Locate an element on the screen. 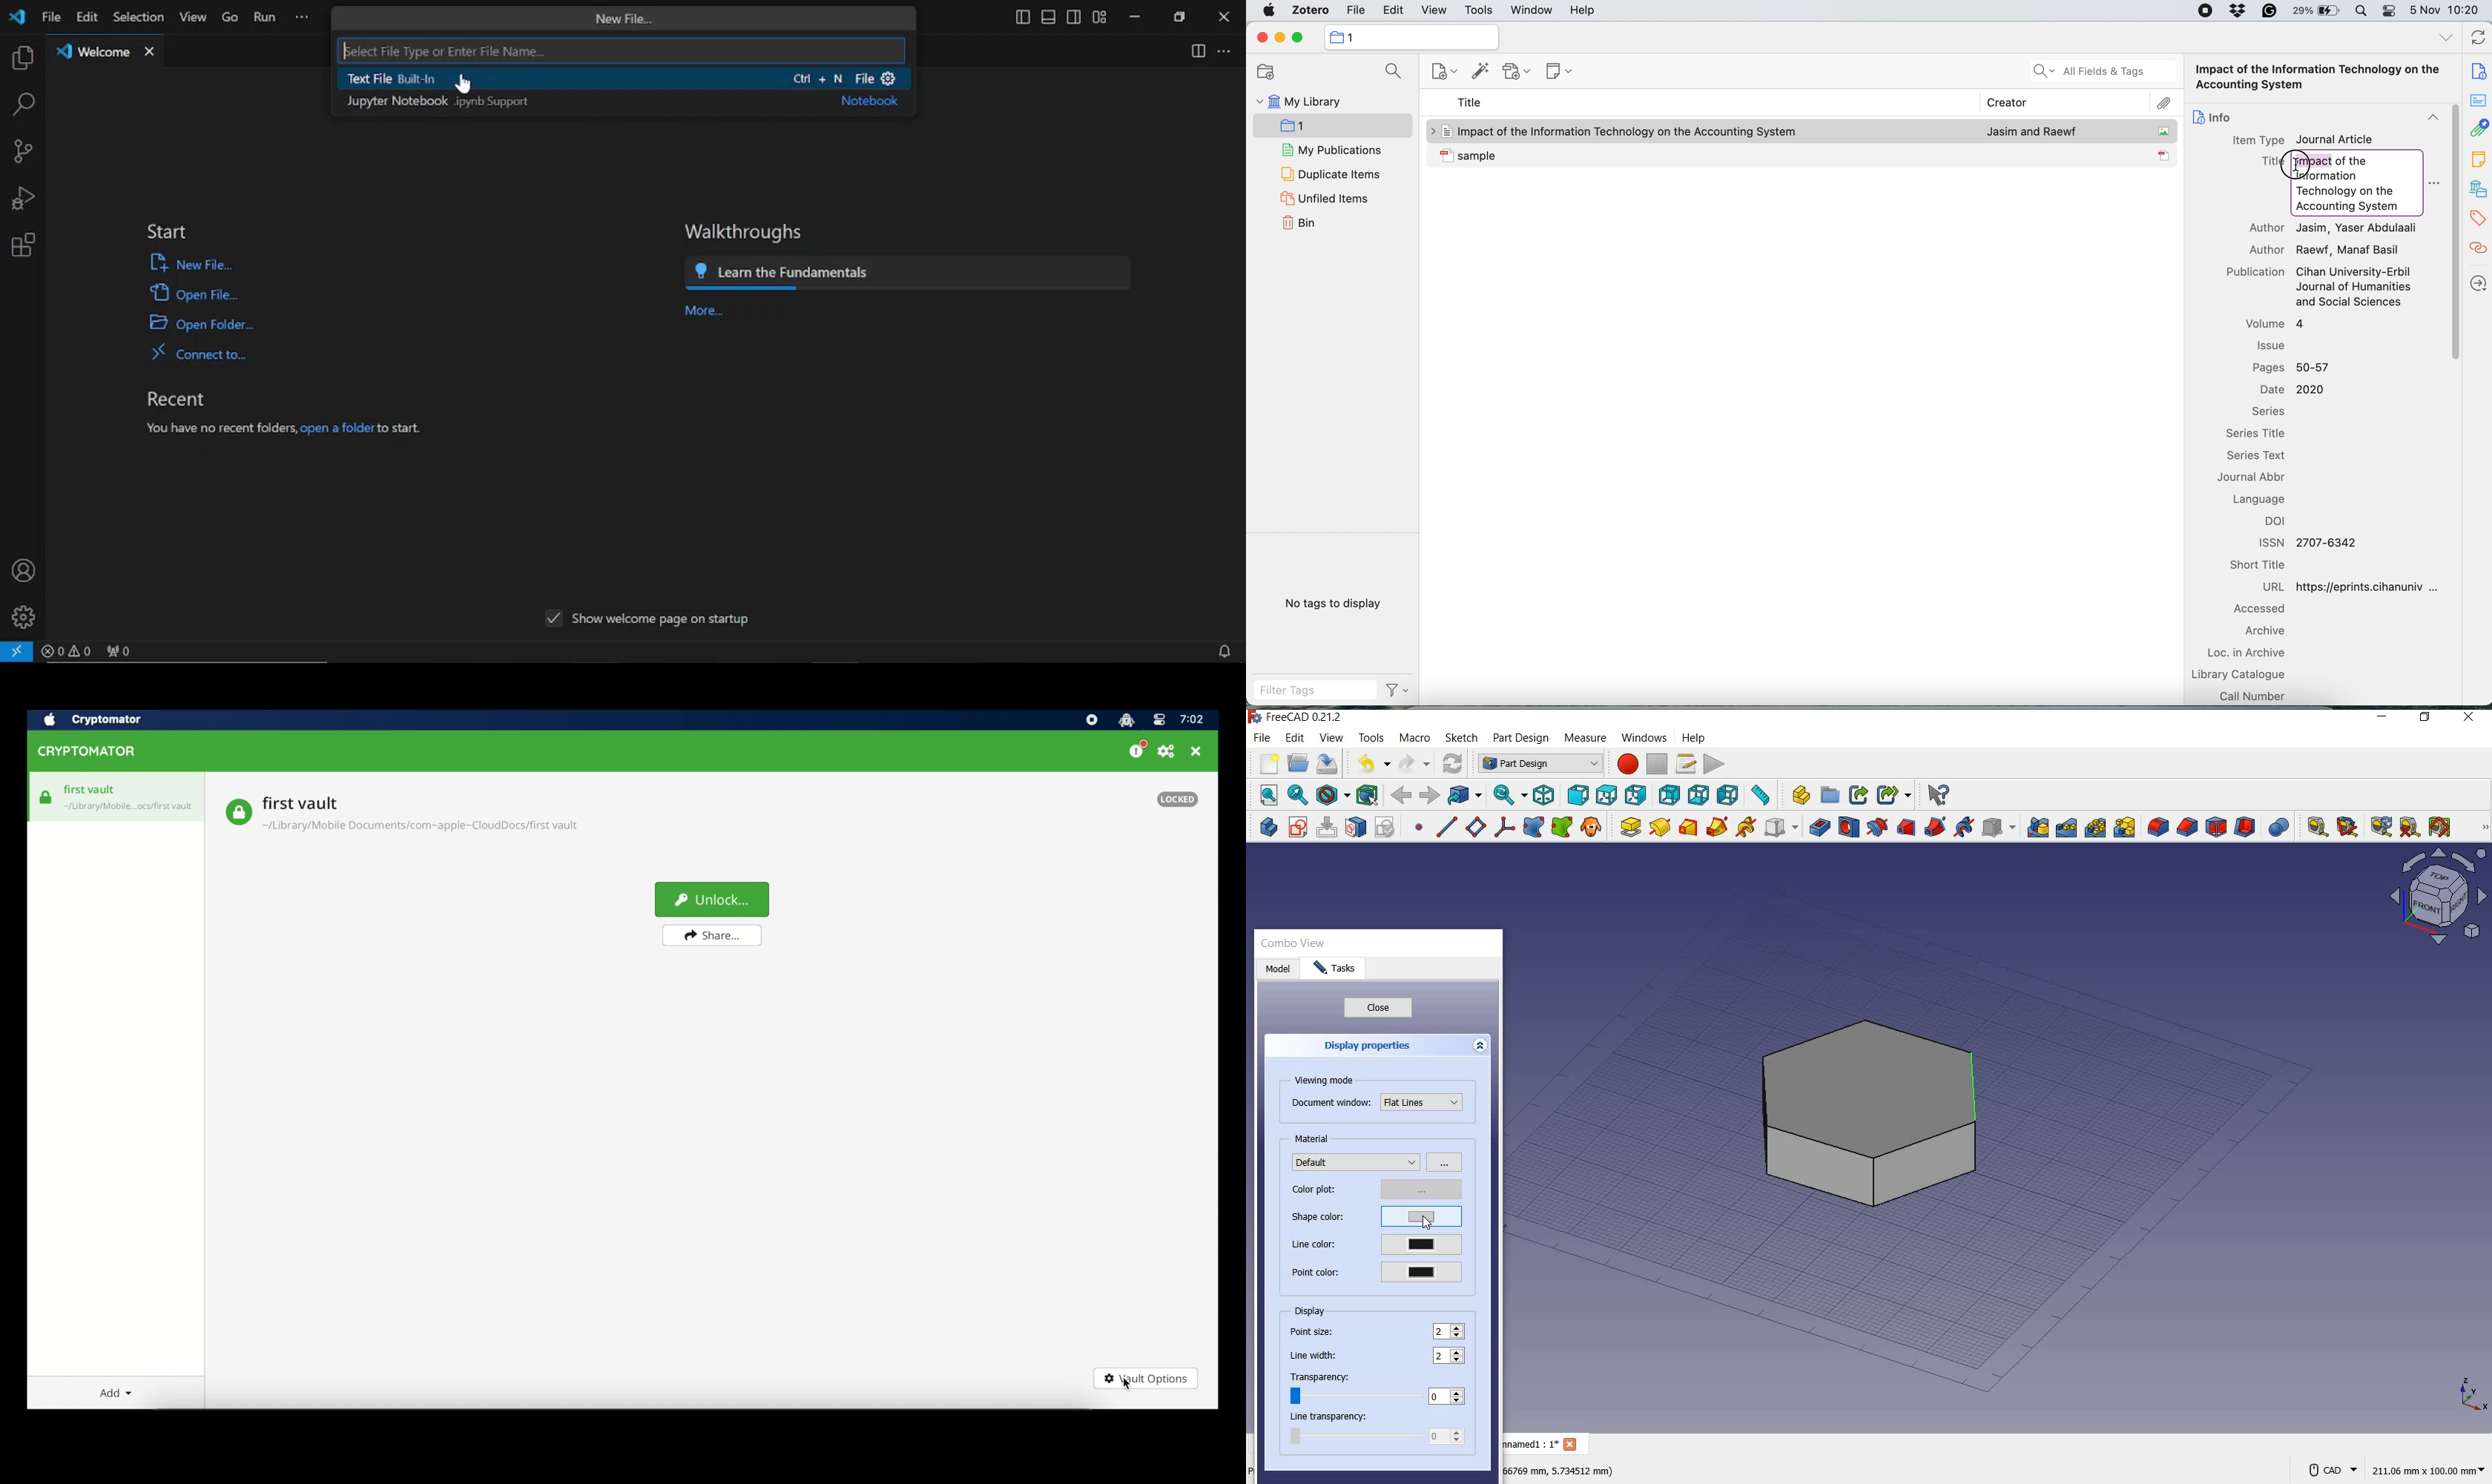  close is located at coordinates (1224, 16).